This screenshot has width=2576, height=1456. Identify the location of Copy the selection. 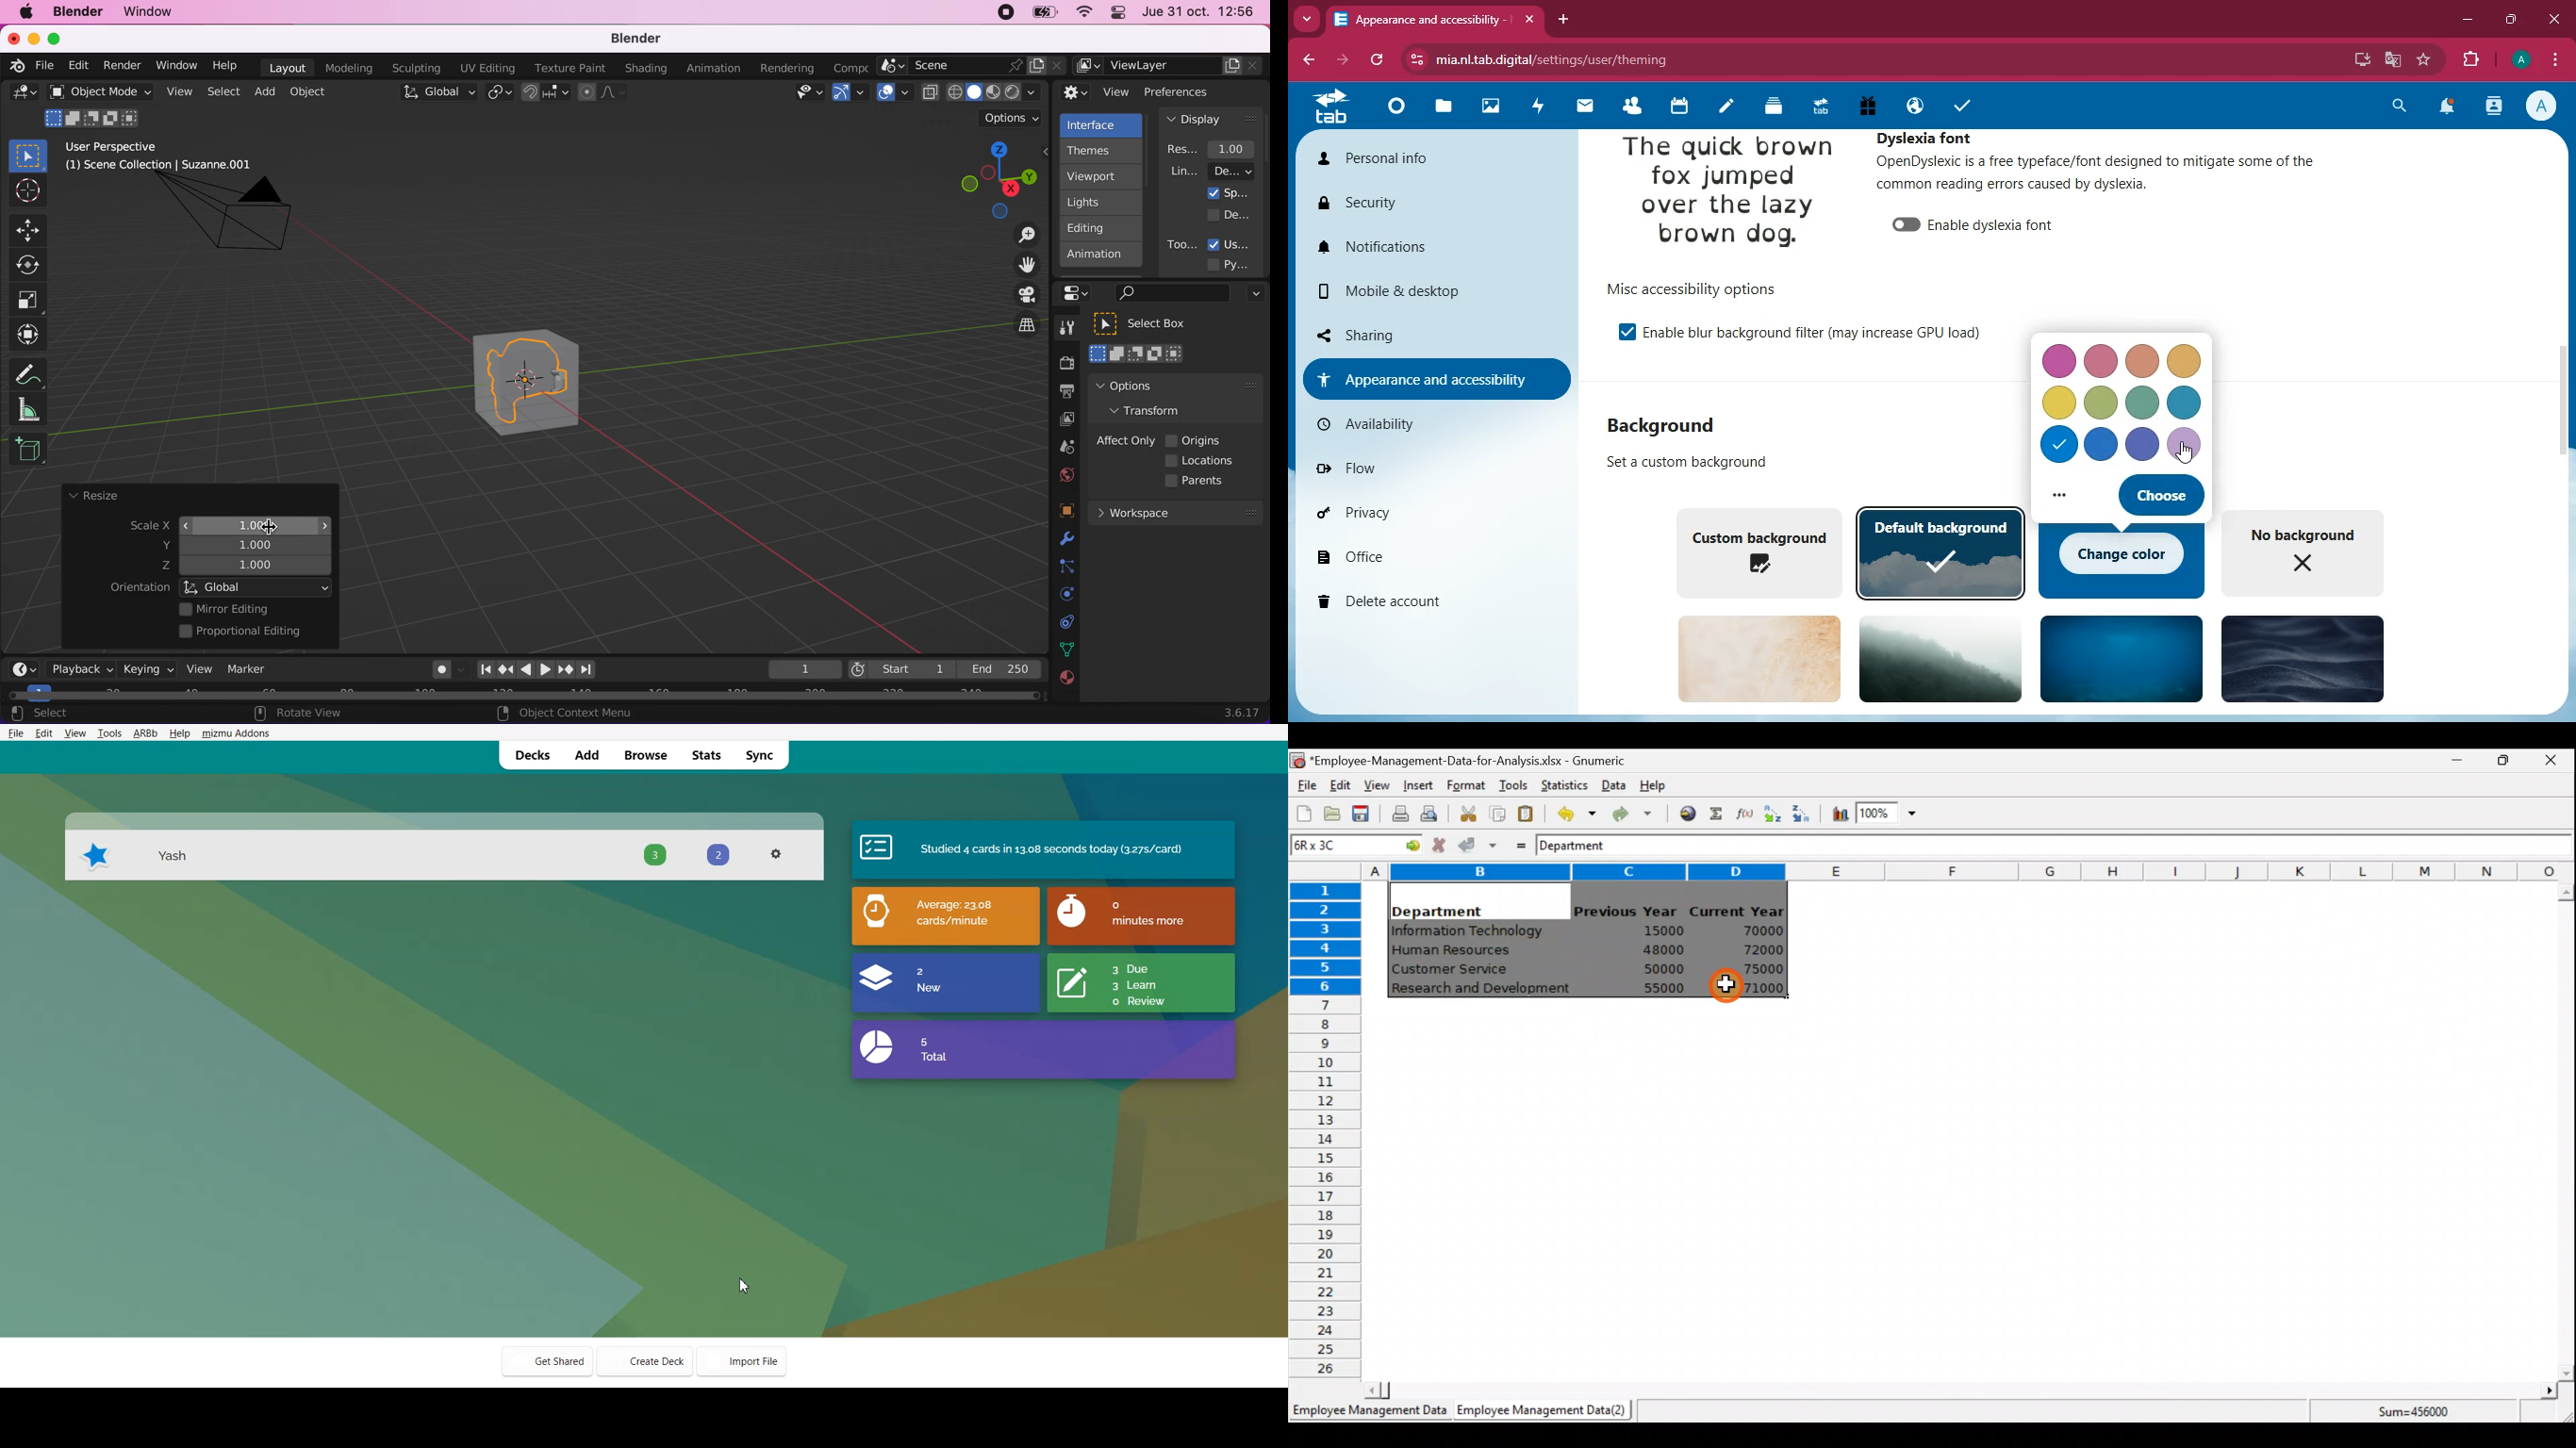
(1497, 811).